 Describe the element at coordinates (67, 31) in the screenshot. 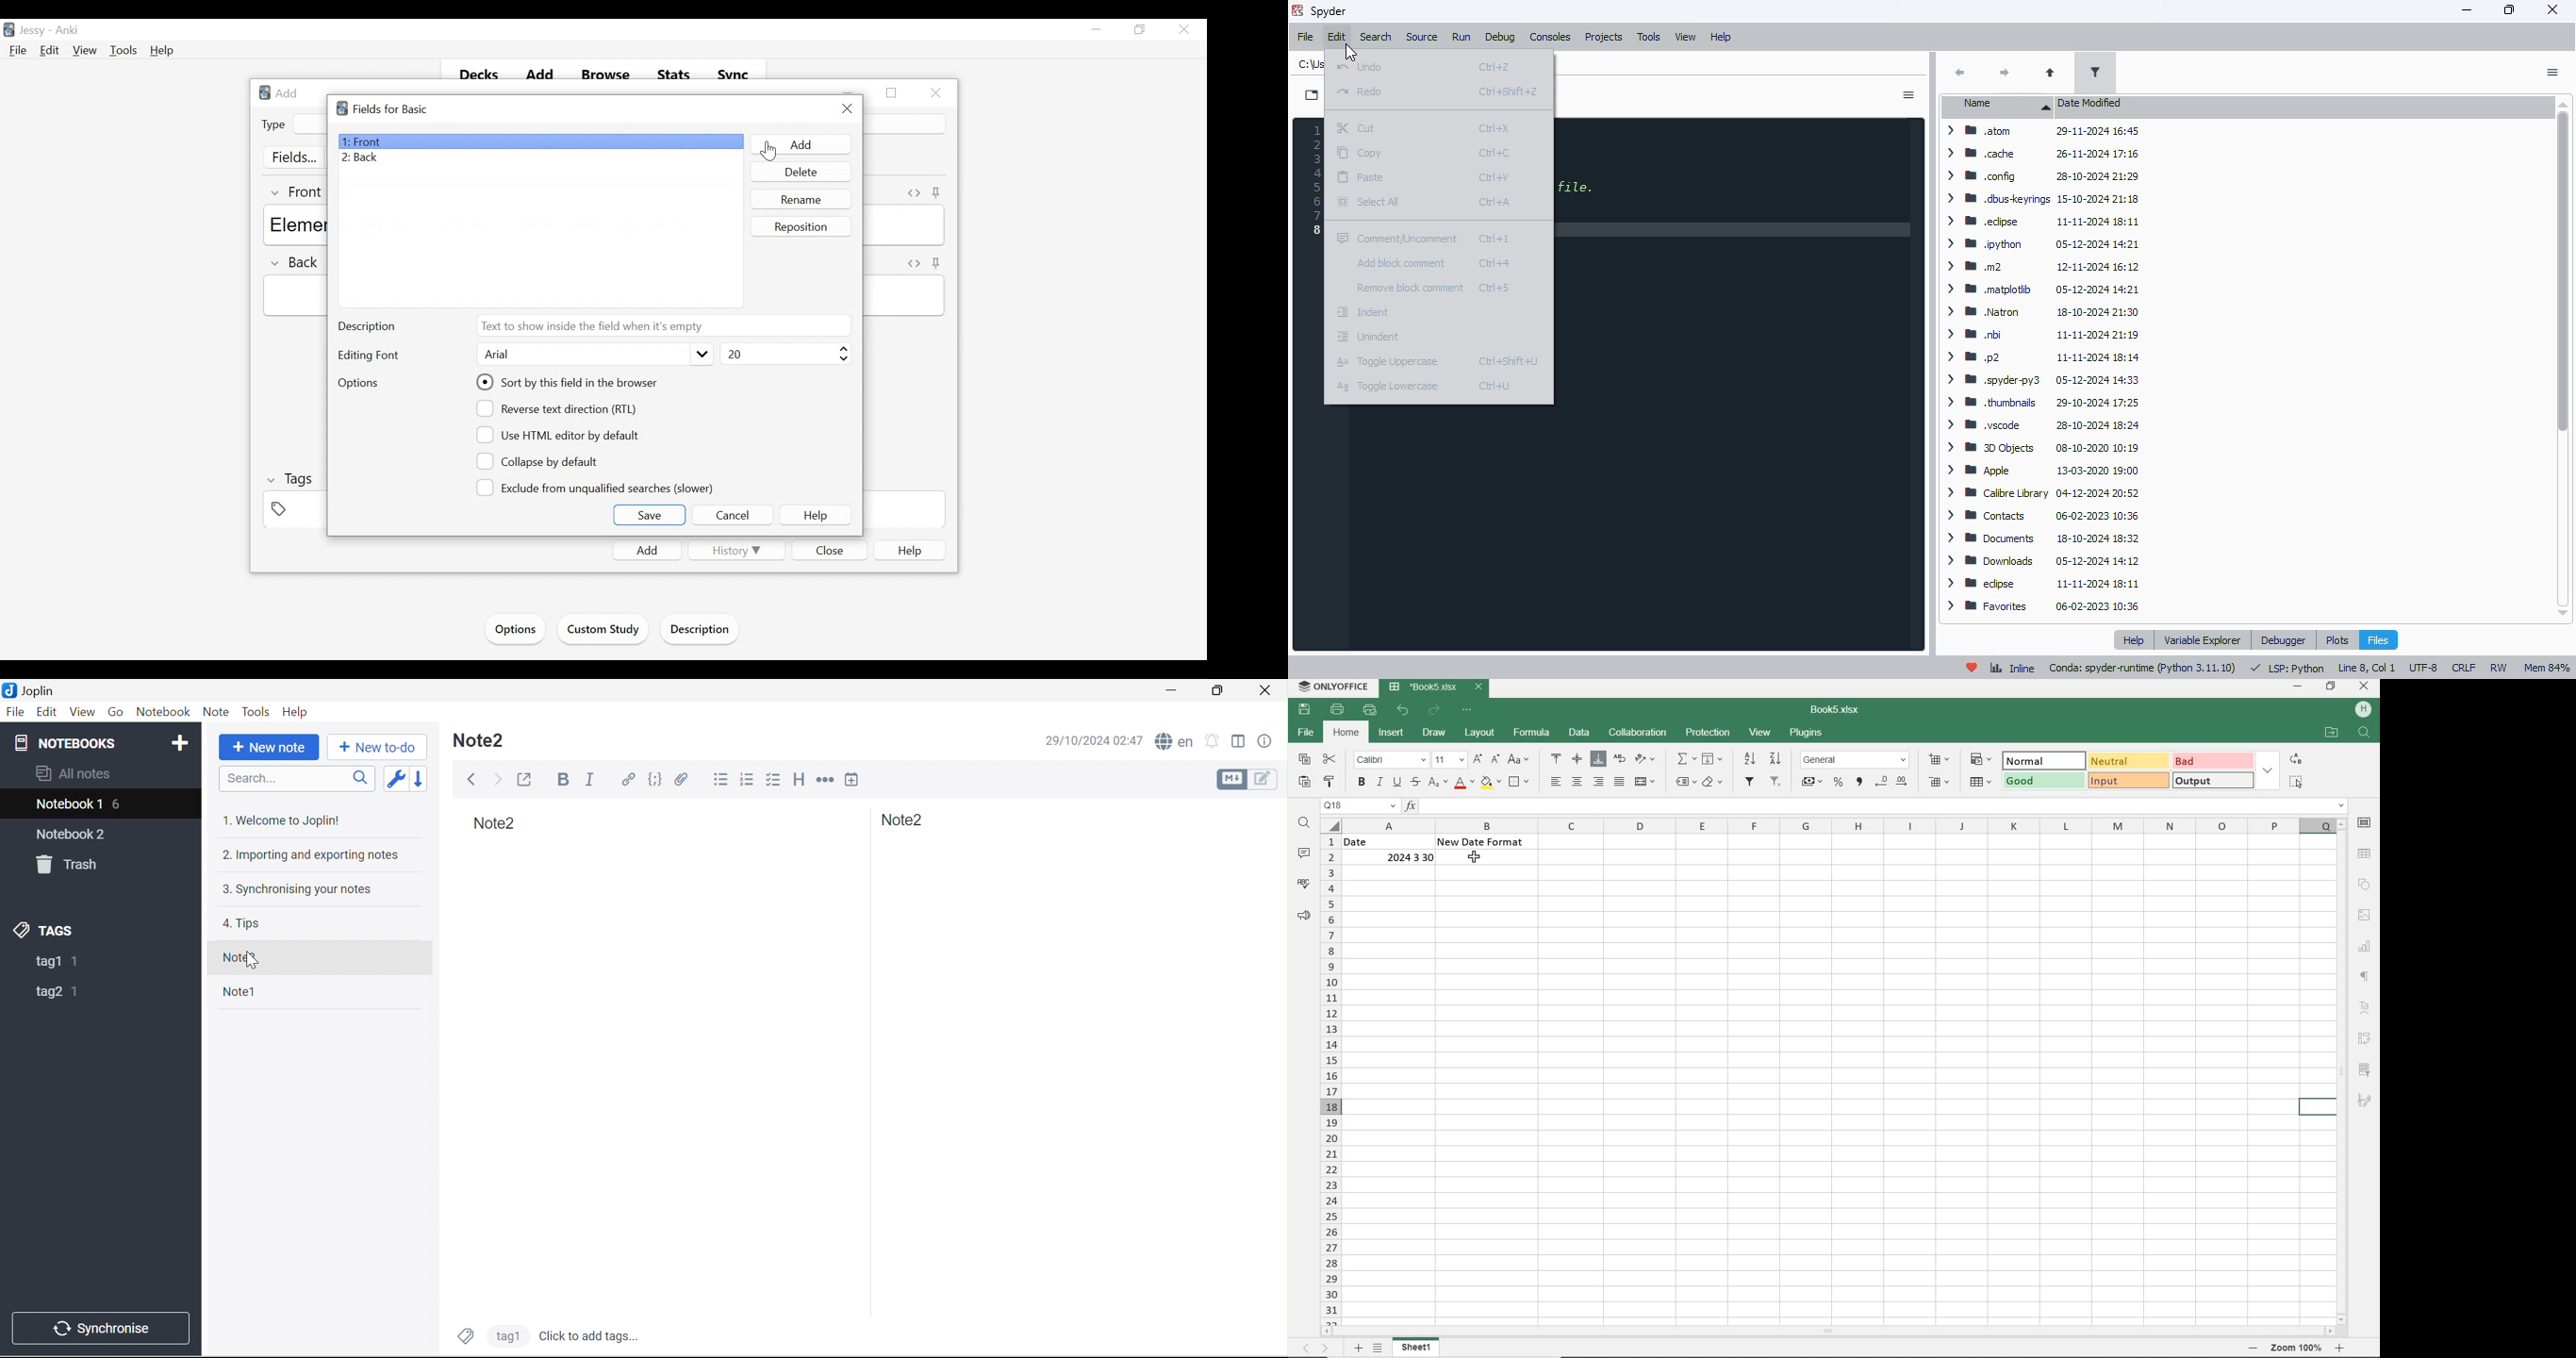

I see `Anki` at that location.